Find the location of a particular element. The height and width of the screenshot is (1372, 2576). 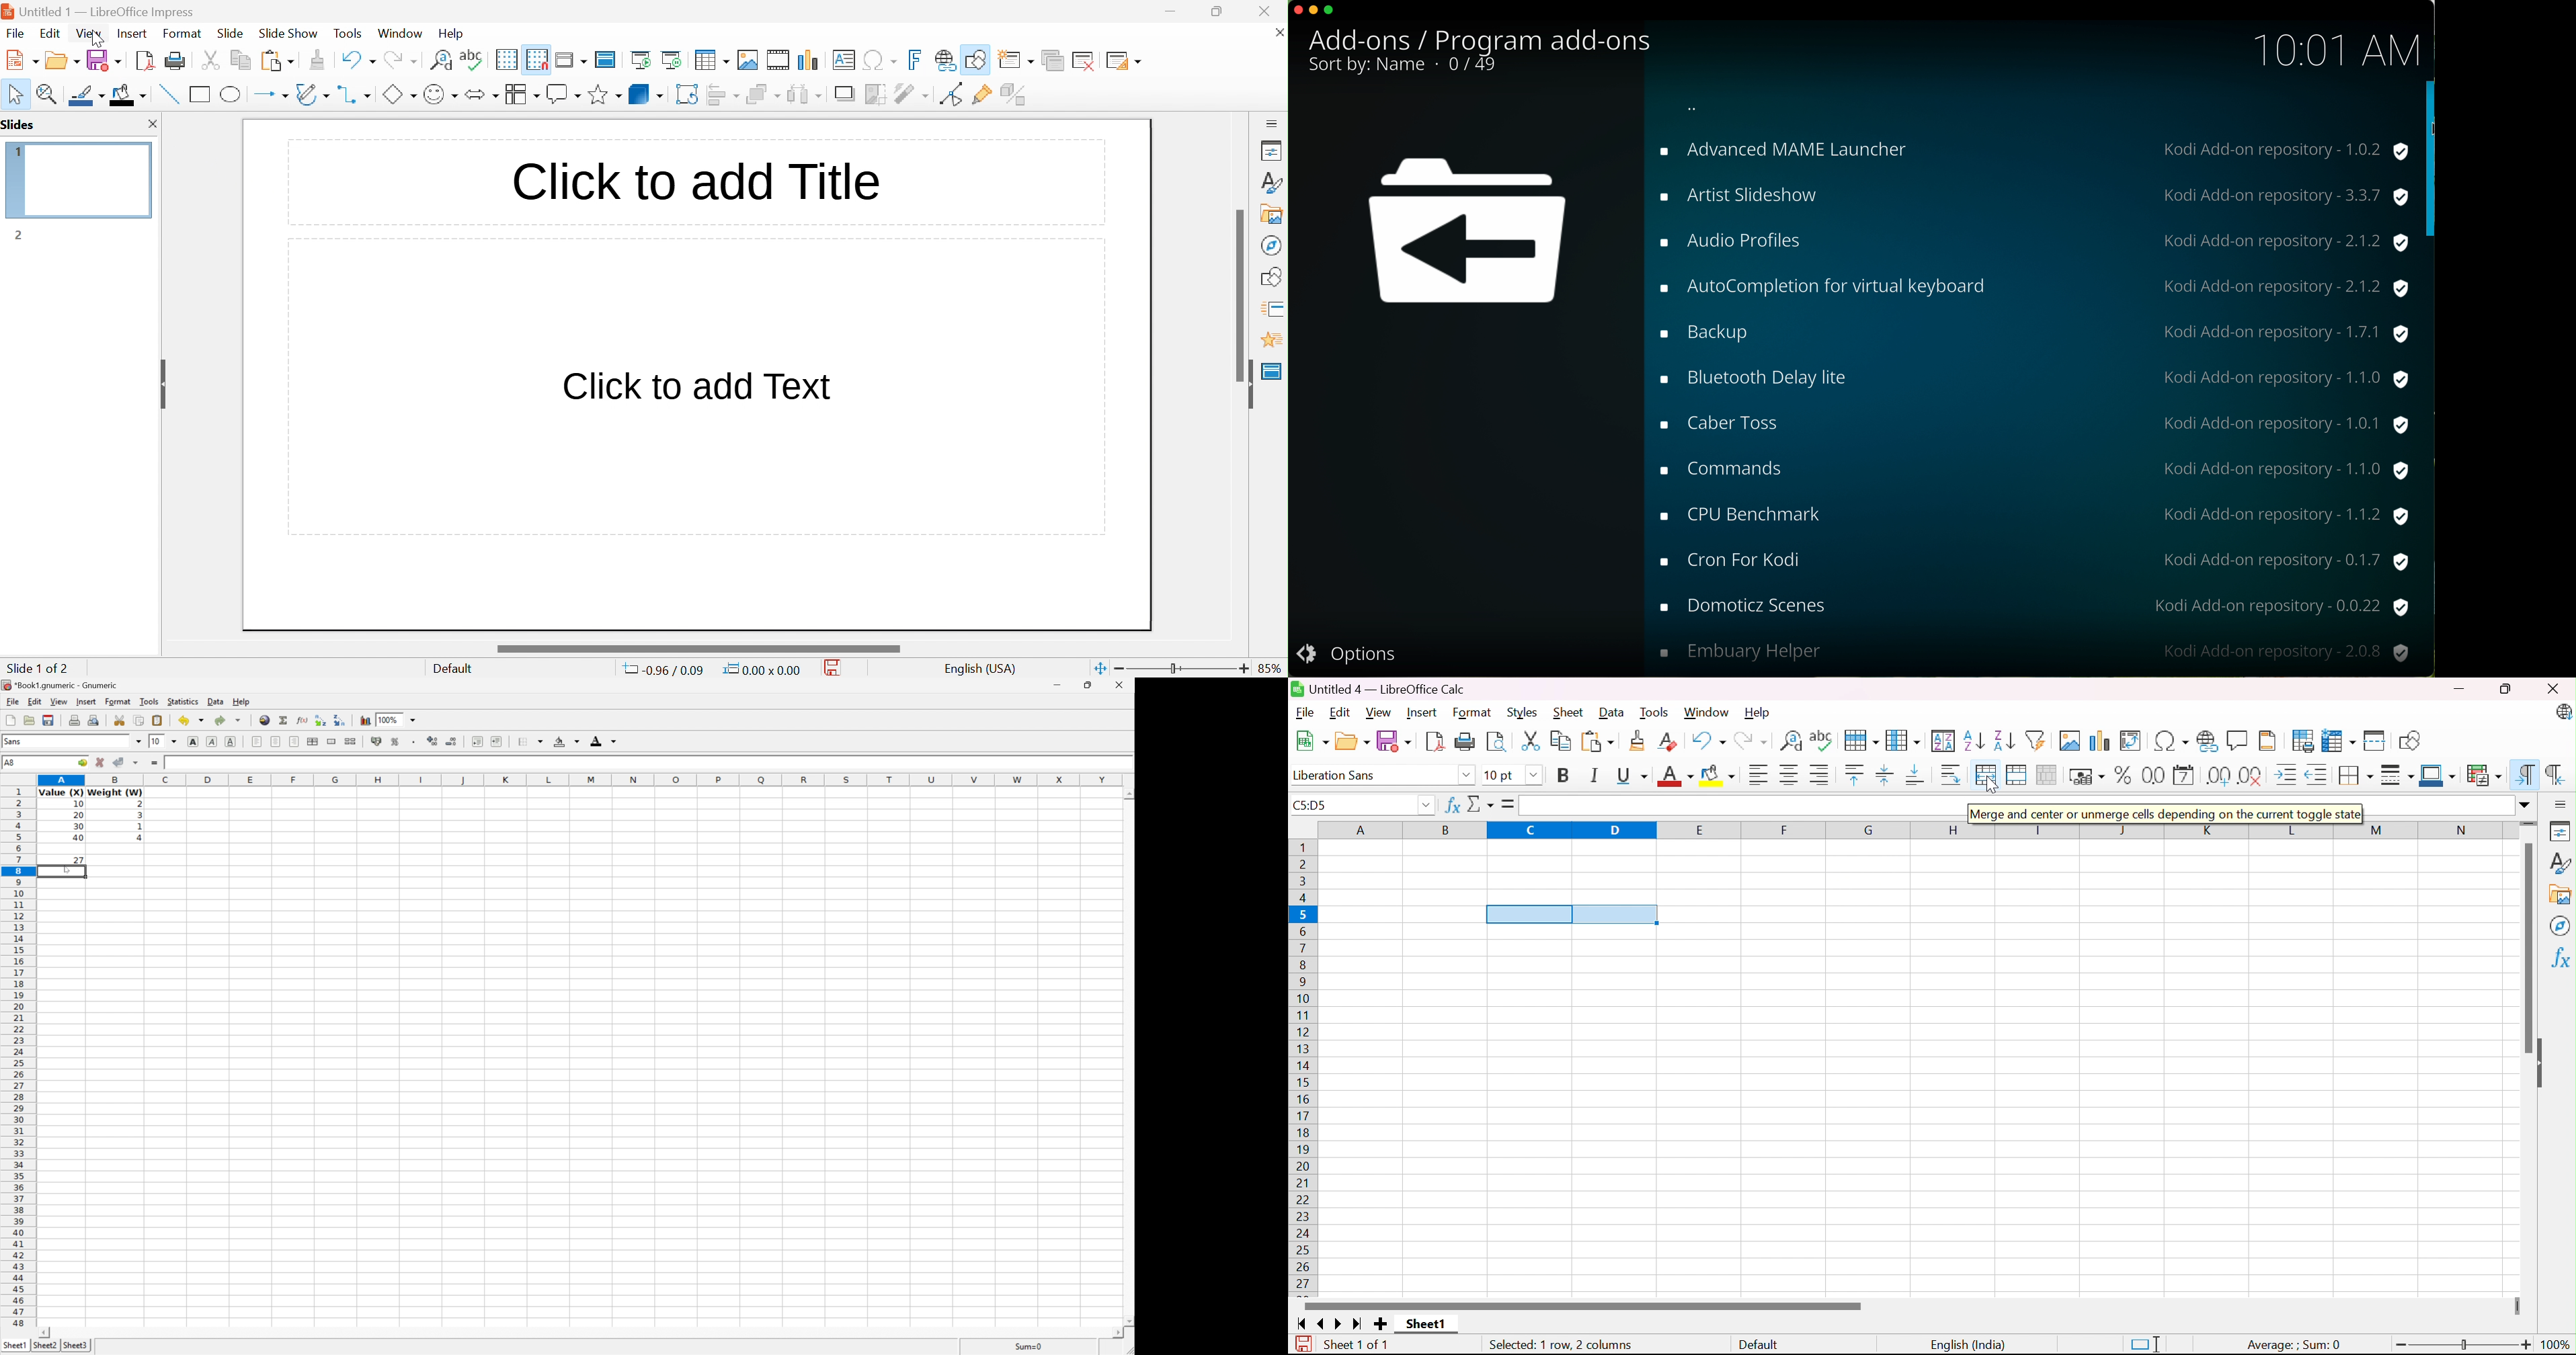

AutoFilter is located at coordinates (2037, 740).